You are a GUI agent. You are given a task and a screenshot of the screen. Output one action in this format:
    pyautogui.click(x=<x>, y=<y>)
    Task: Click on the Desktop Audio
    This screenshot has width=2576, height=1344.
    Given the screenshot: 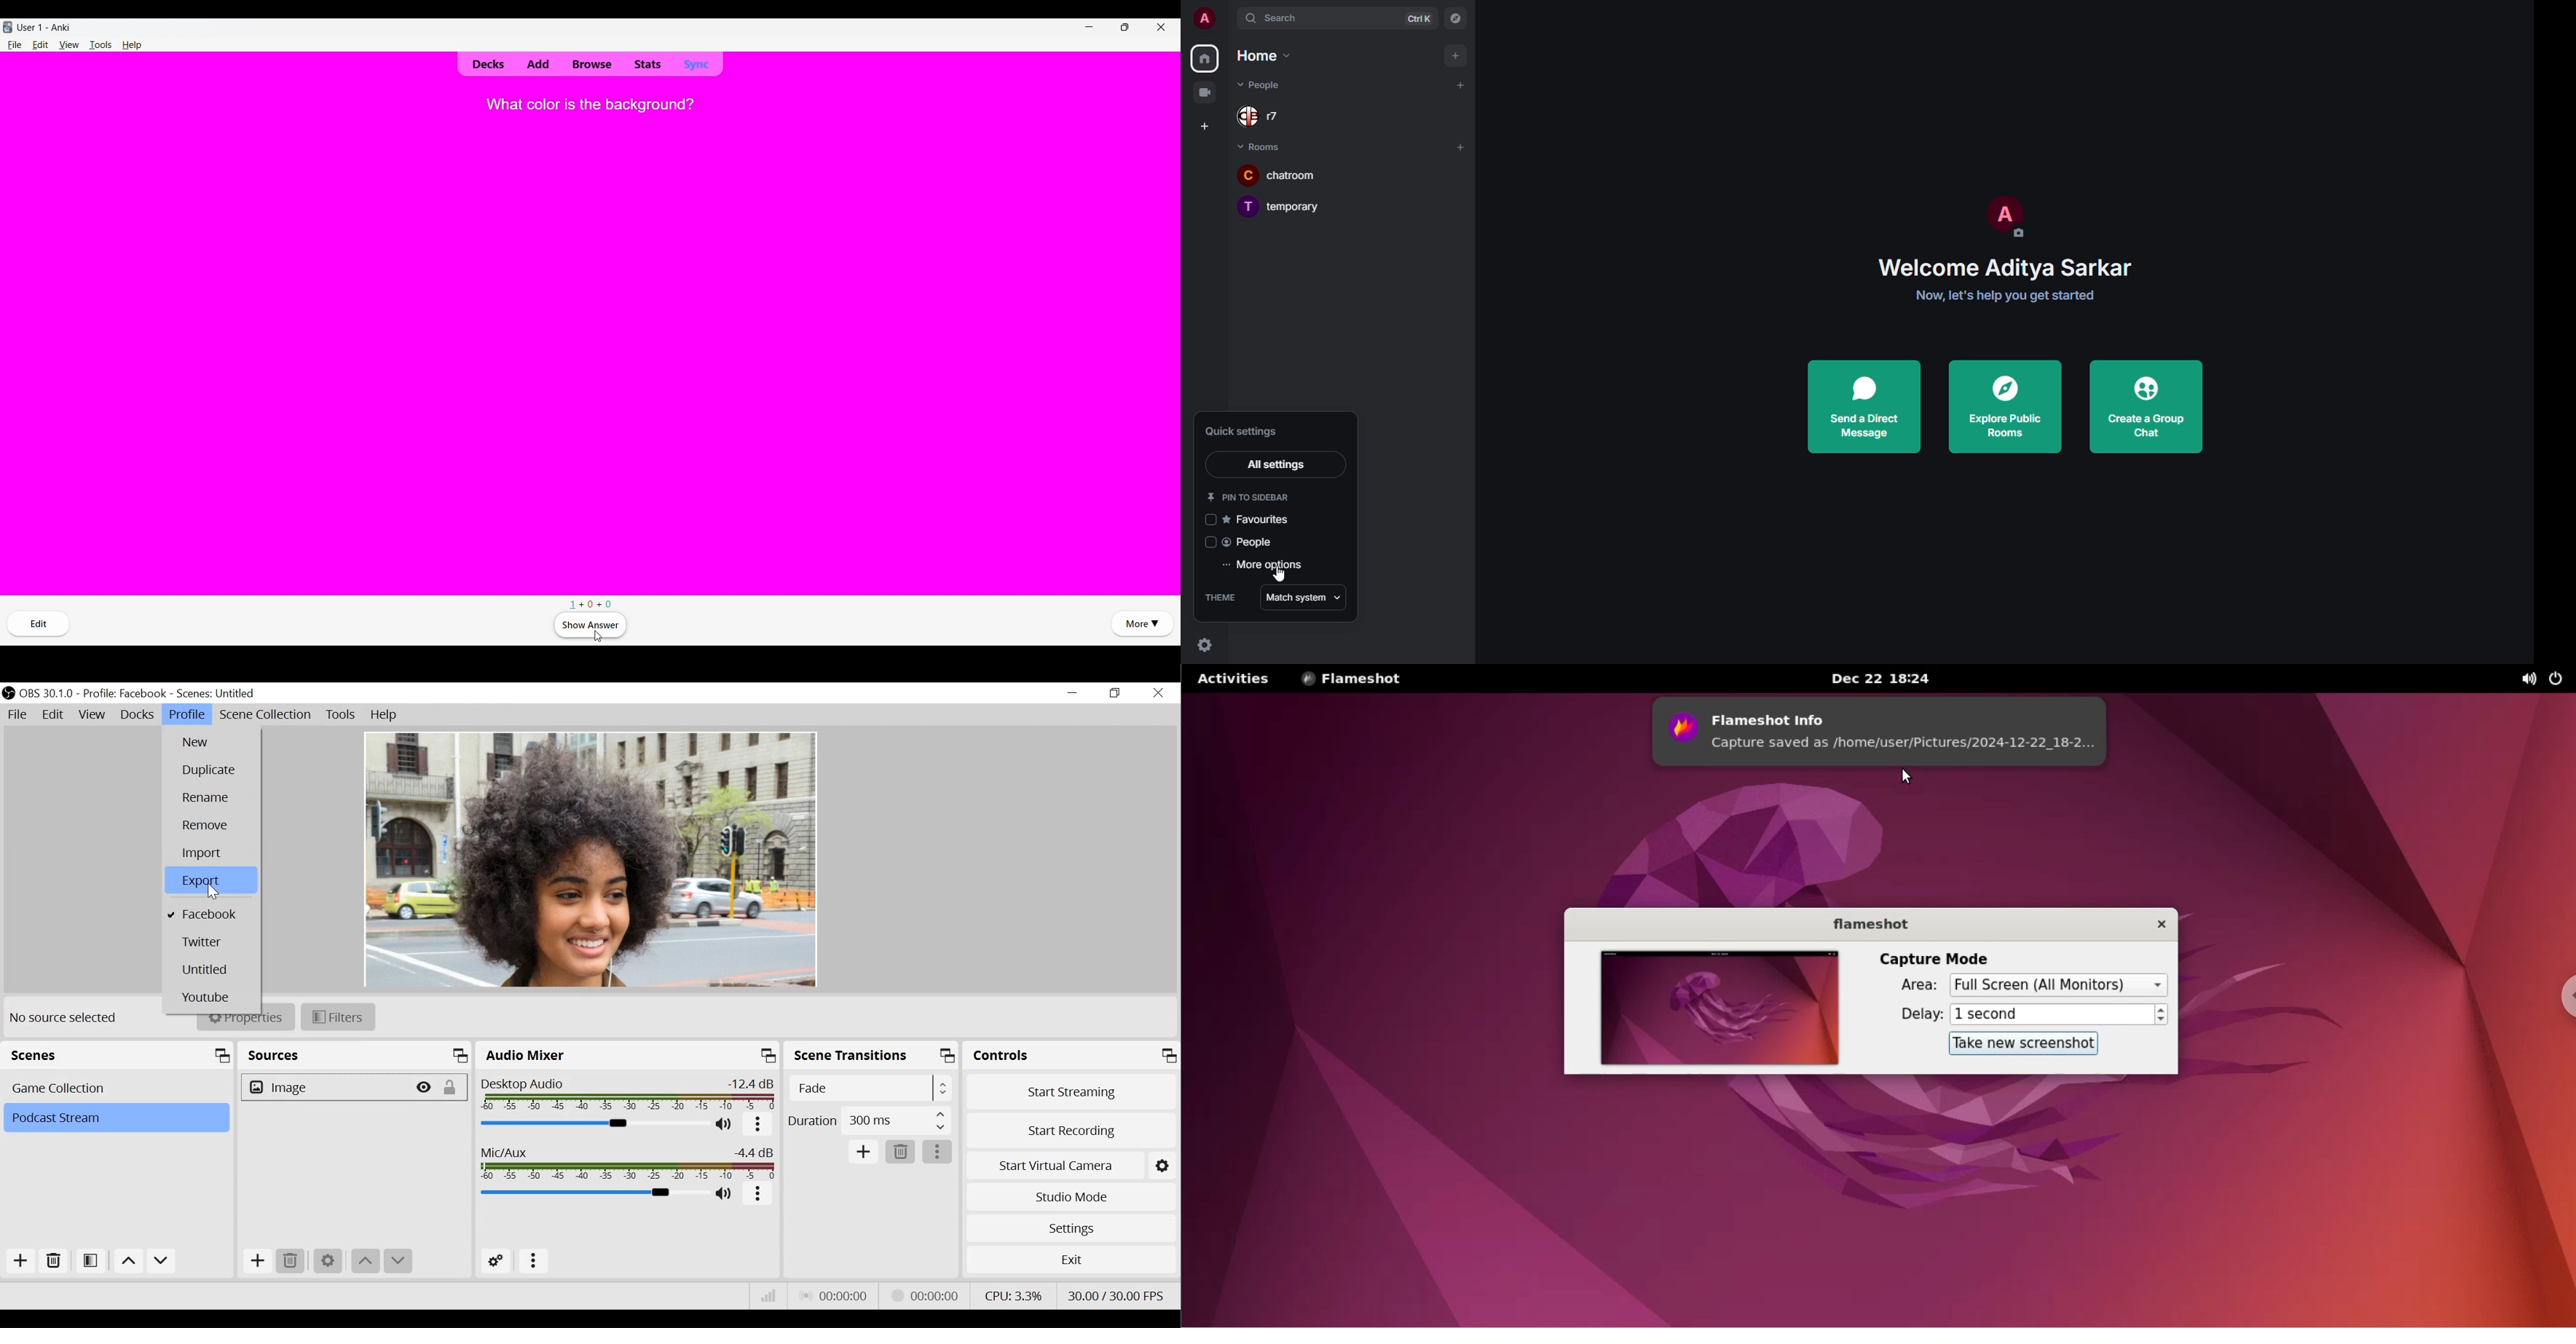 What is the action you would take?
    pyautogui.click(x=628, y=1094)
    